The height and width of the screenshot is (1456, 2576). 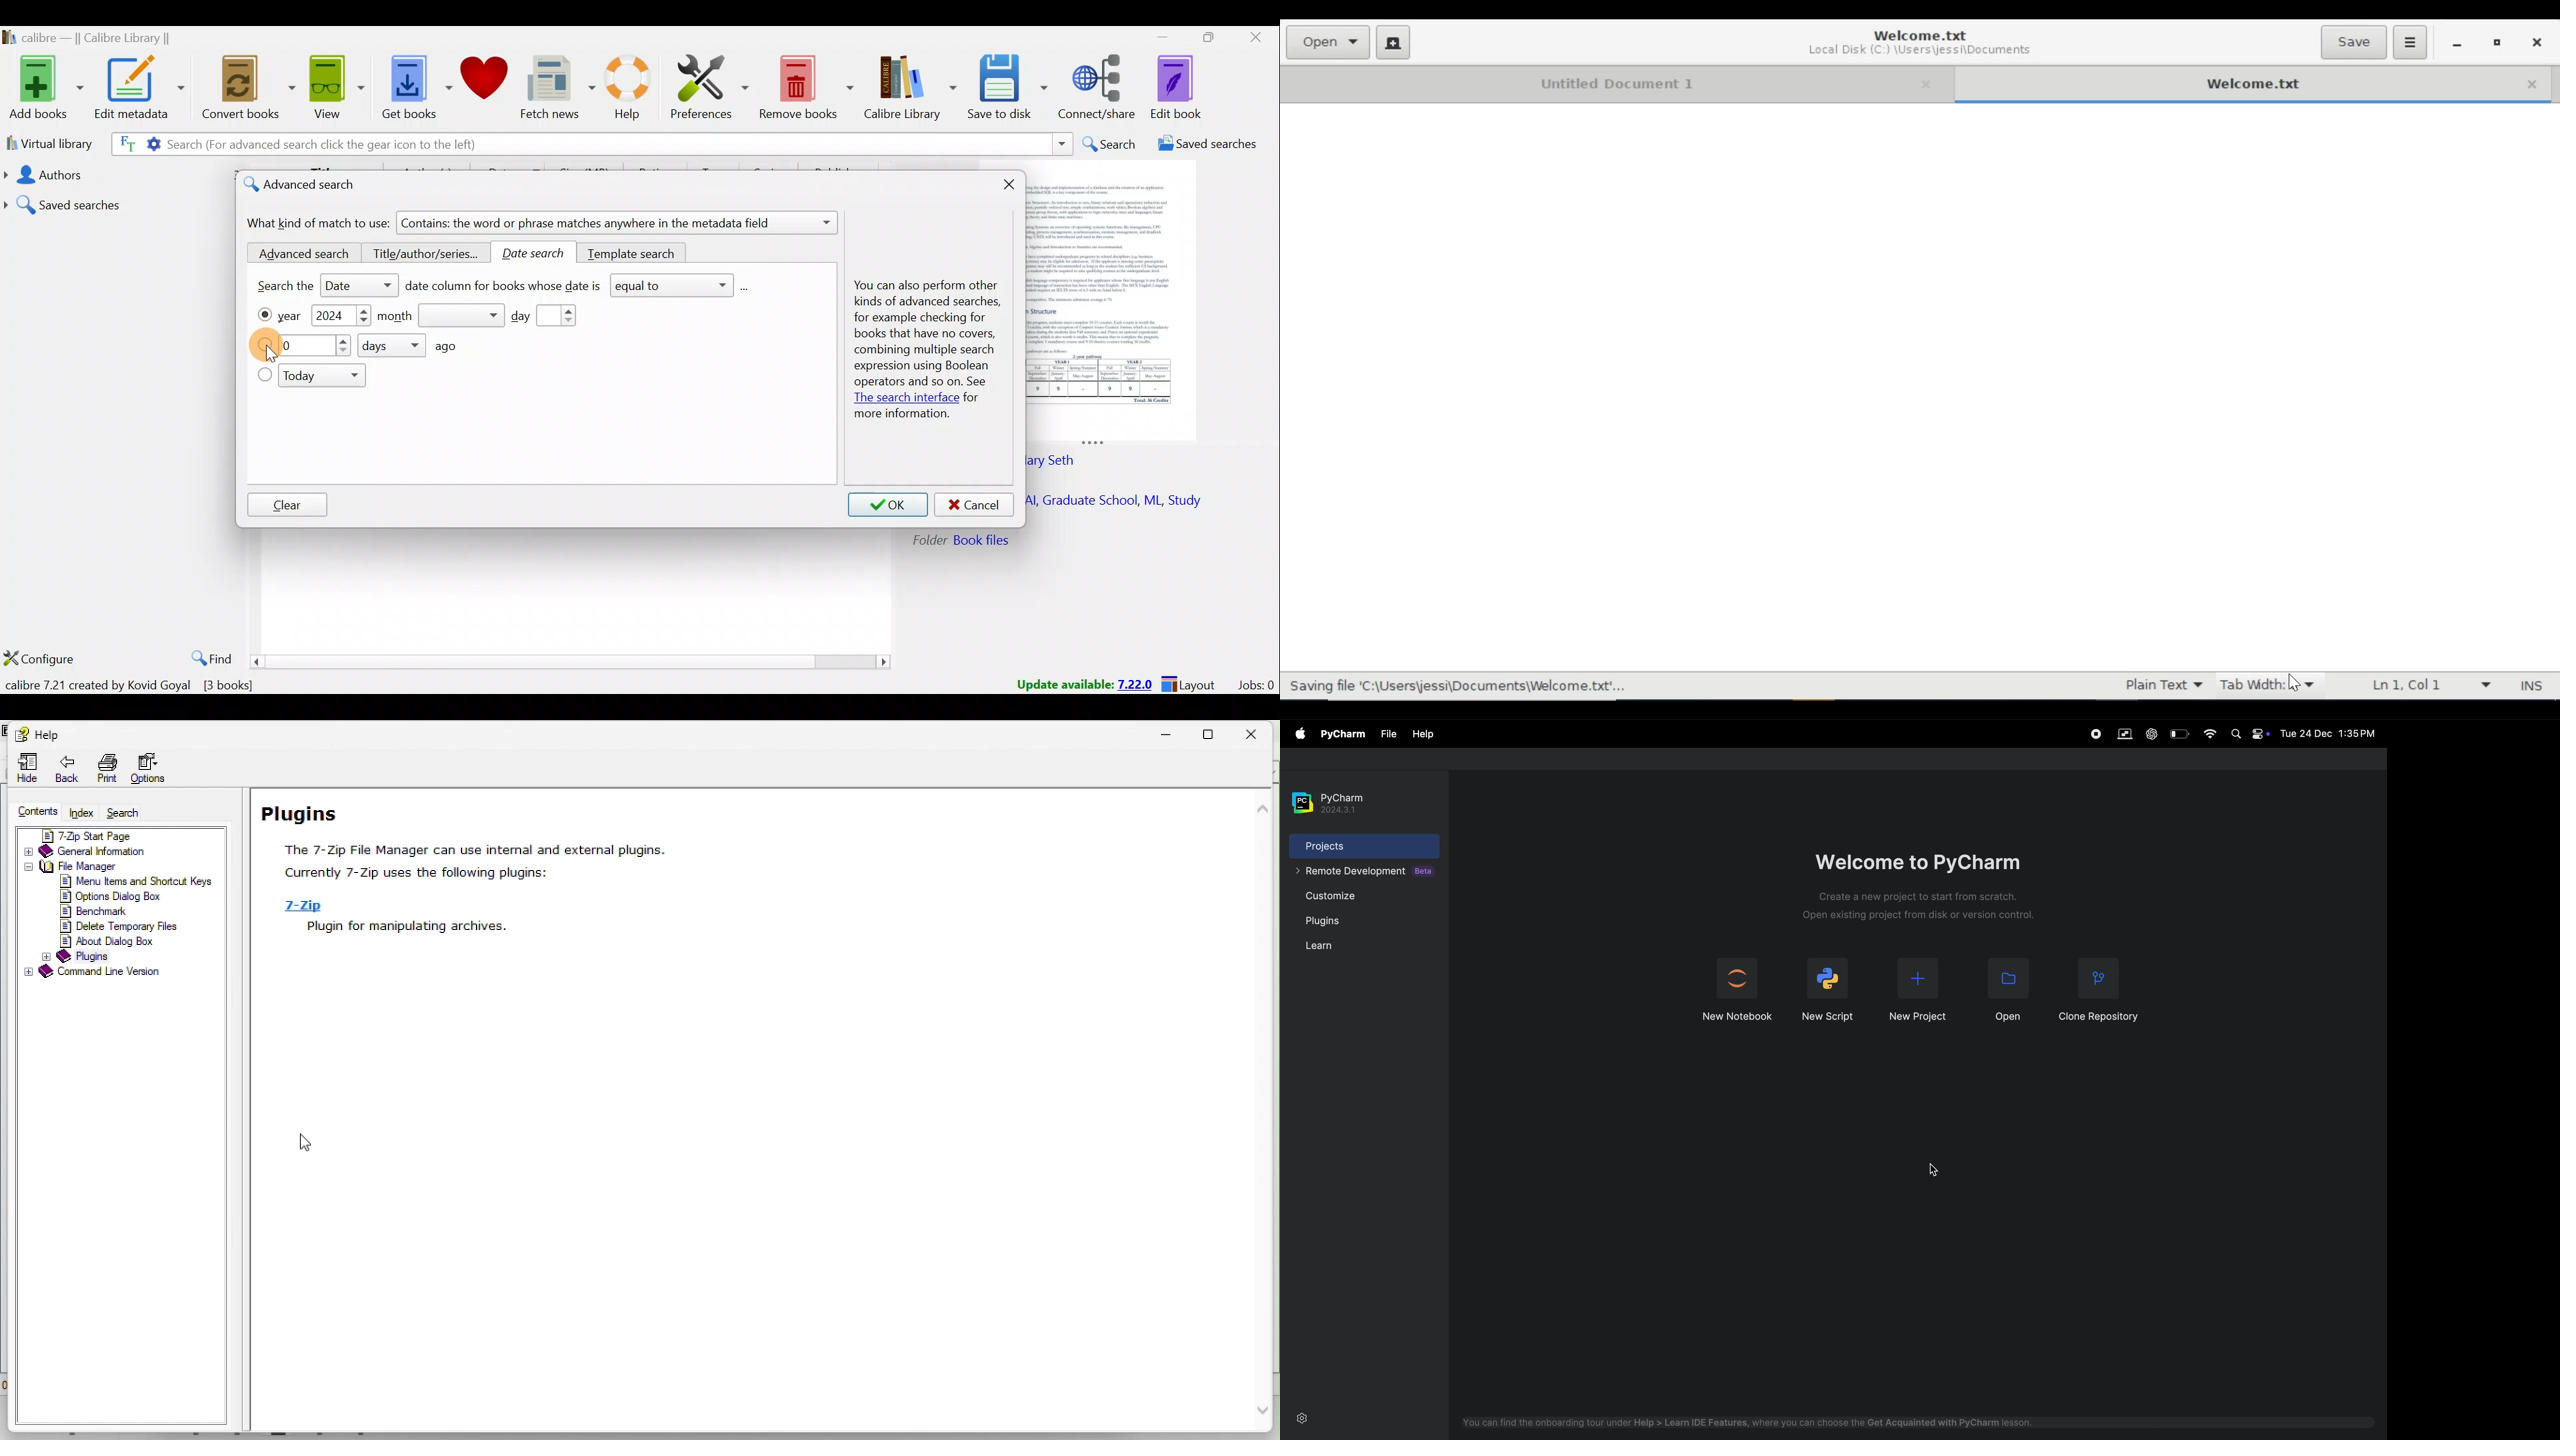 What do you see at coordinates (2541, 42) in the screenshot?
I see `Close` at bounding box center [2541, 42].